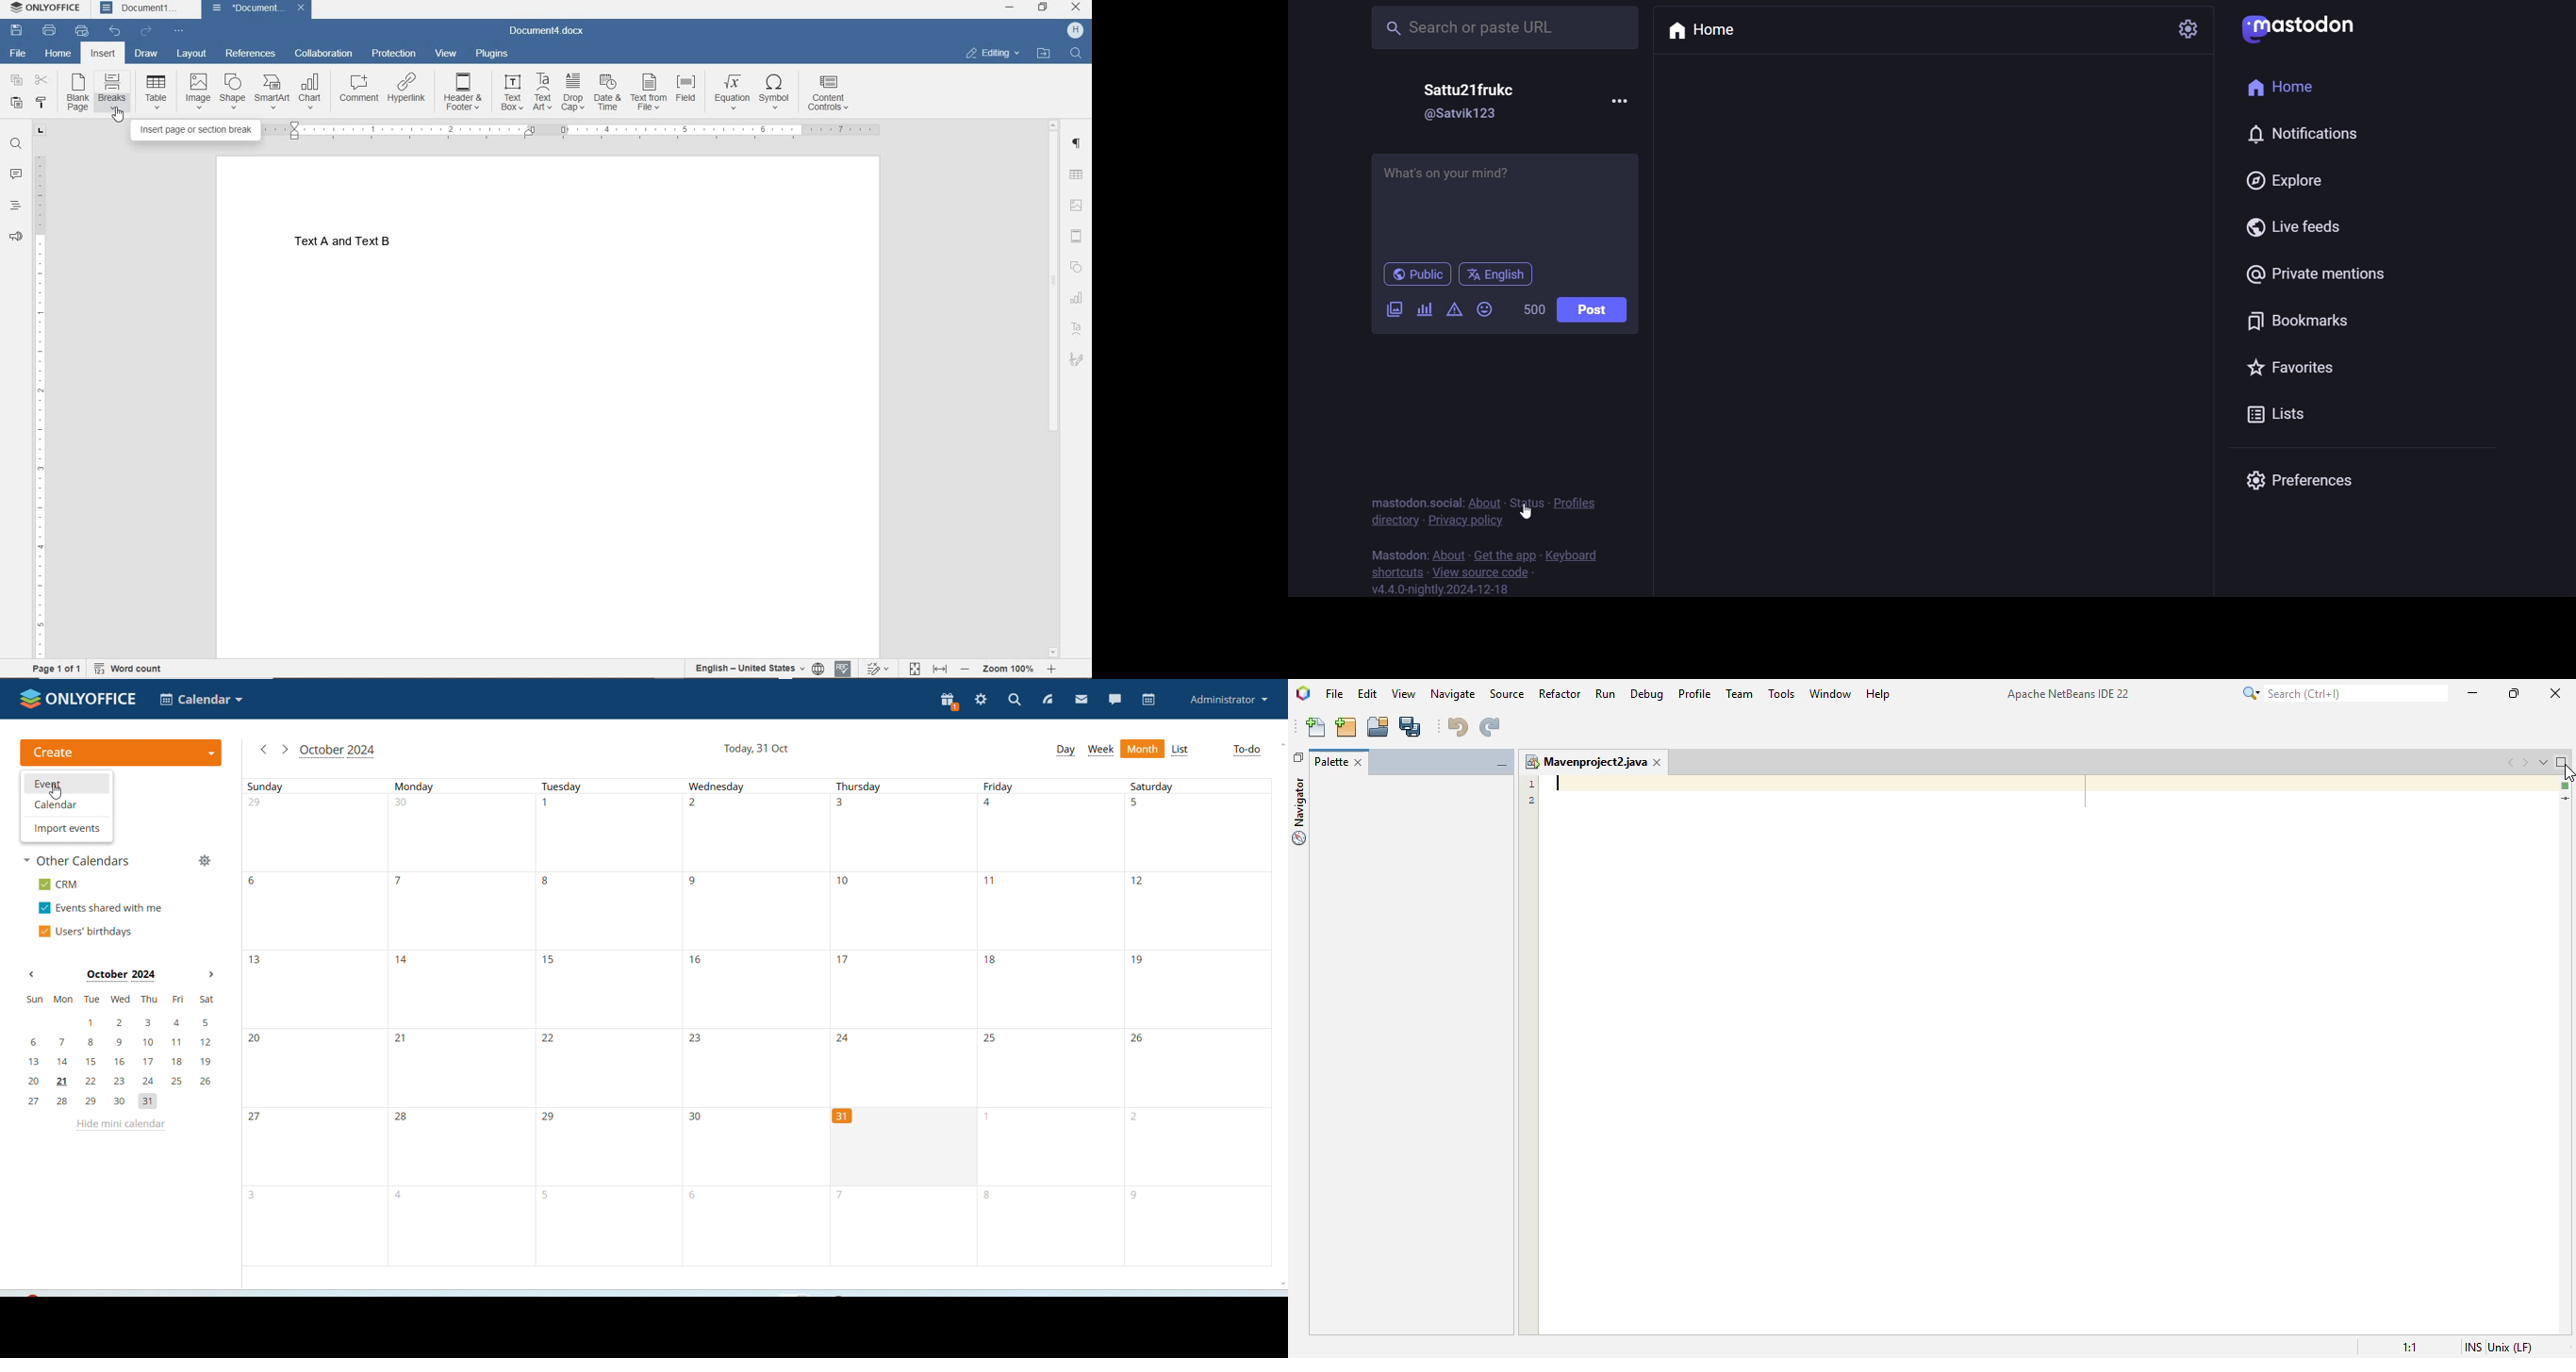  Describe the element at coordinates (2288, 226) in the screenshot. I see `live feed` at that location.